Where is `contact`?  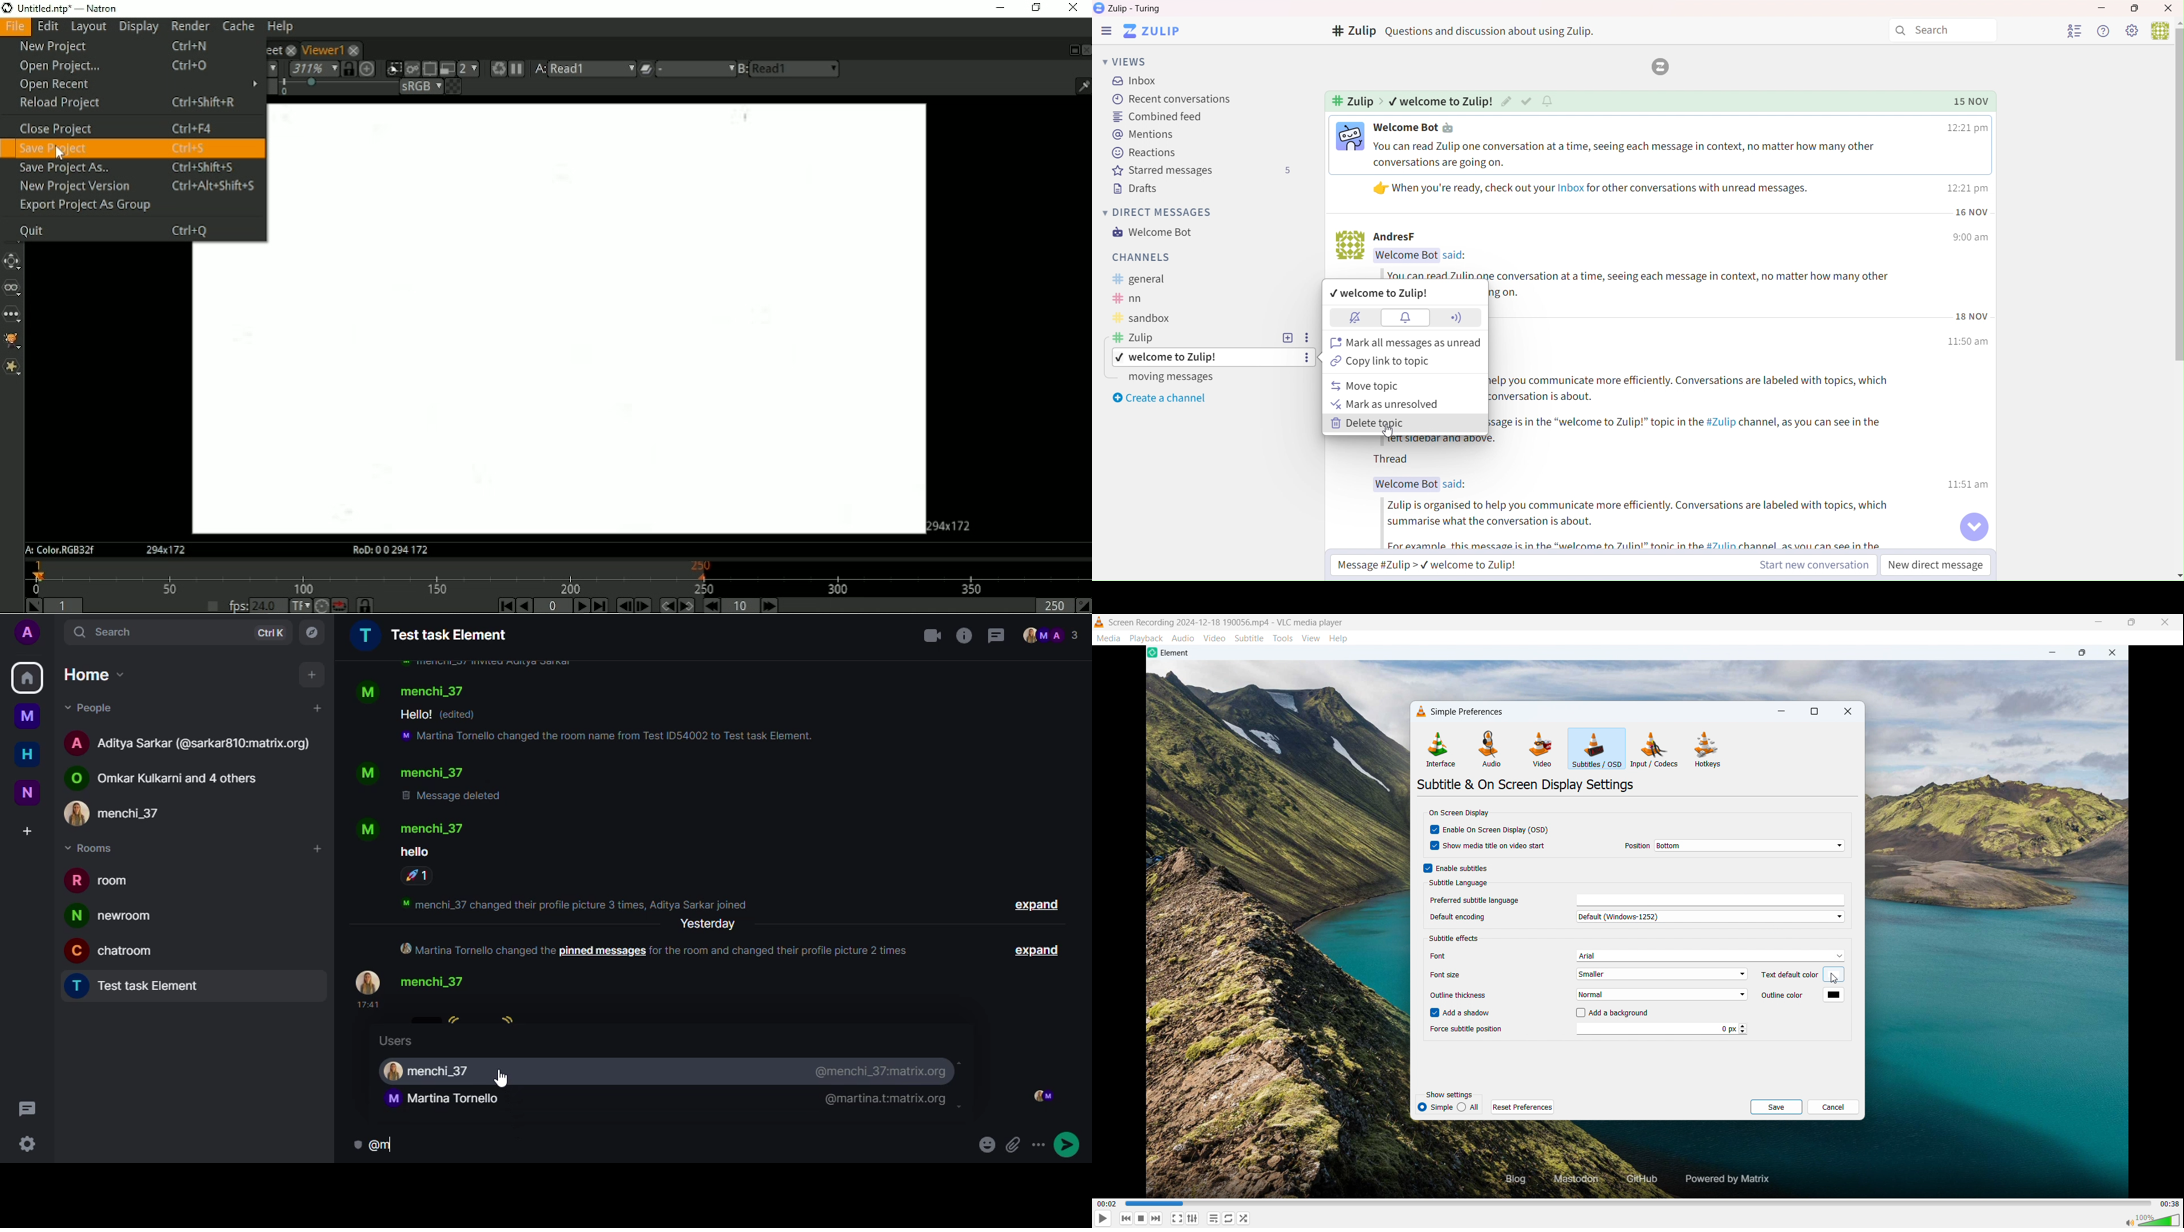
contact is located at coordinates (412, 773).